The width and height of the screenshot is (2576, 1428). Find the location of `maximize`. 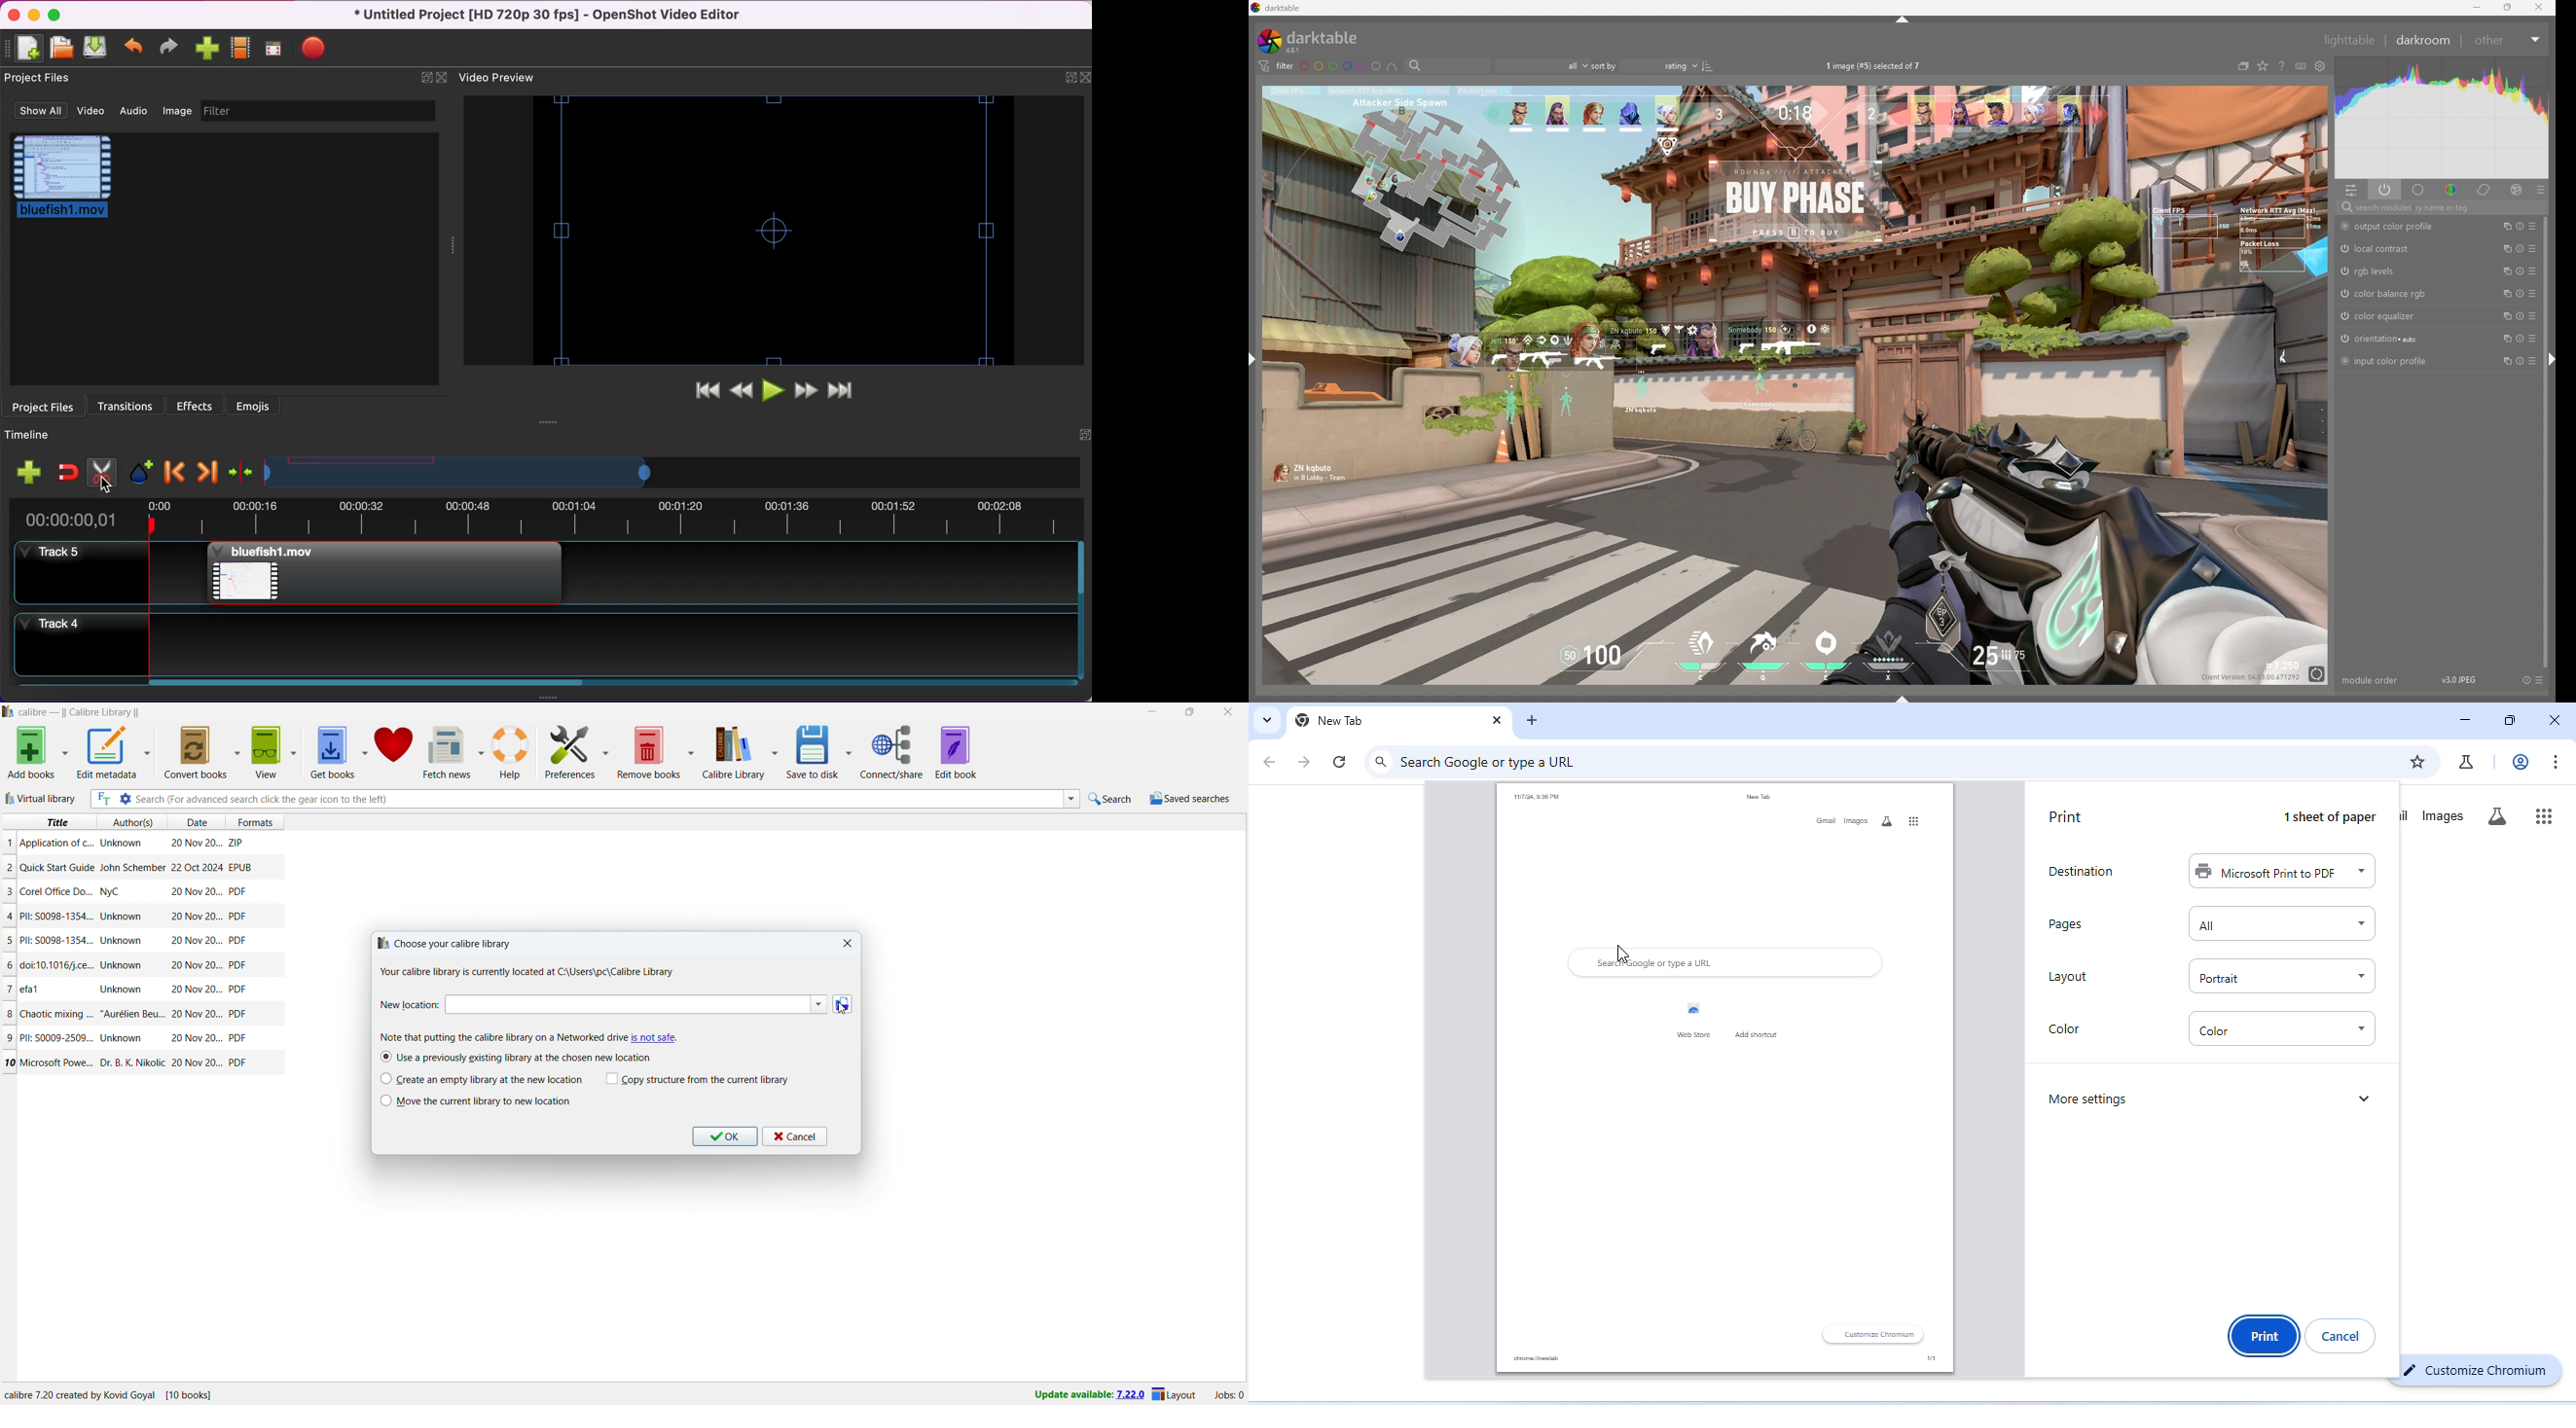

maximize is located at coordinates (55, 15).